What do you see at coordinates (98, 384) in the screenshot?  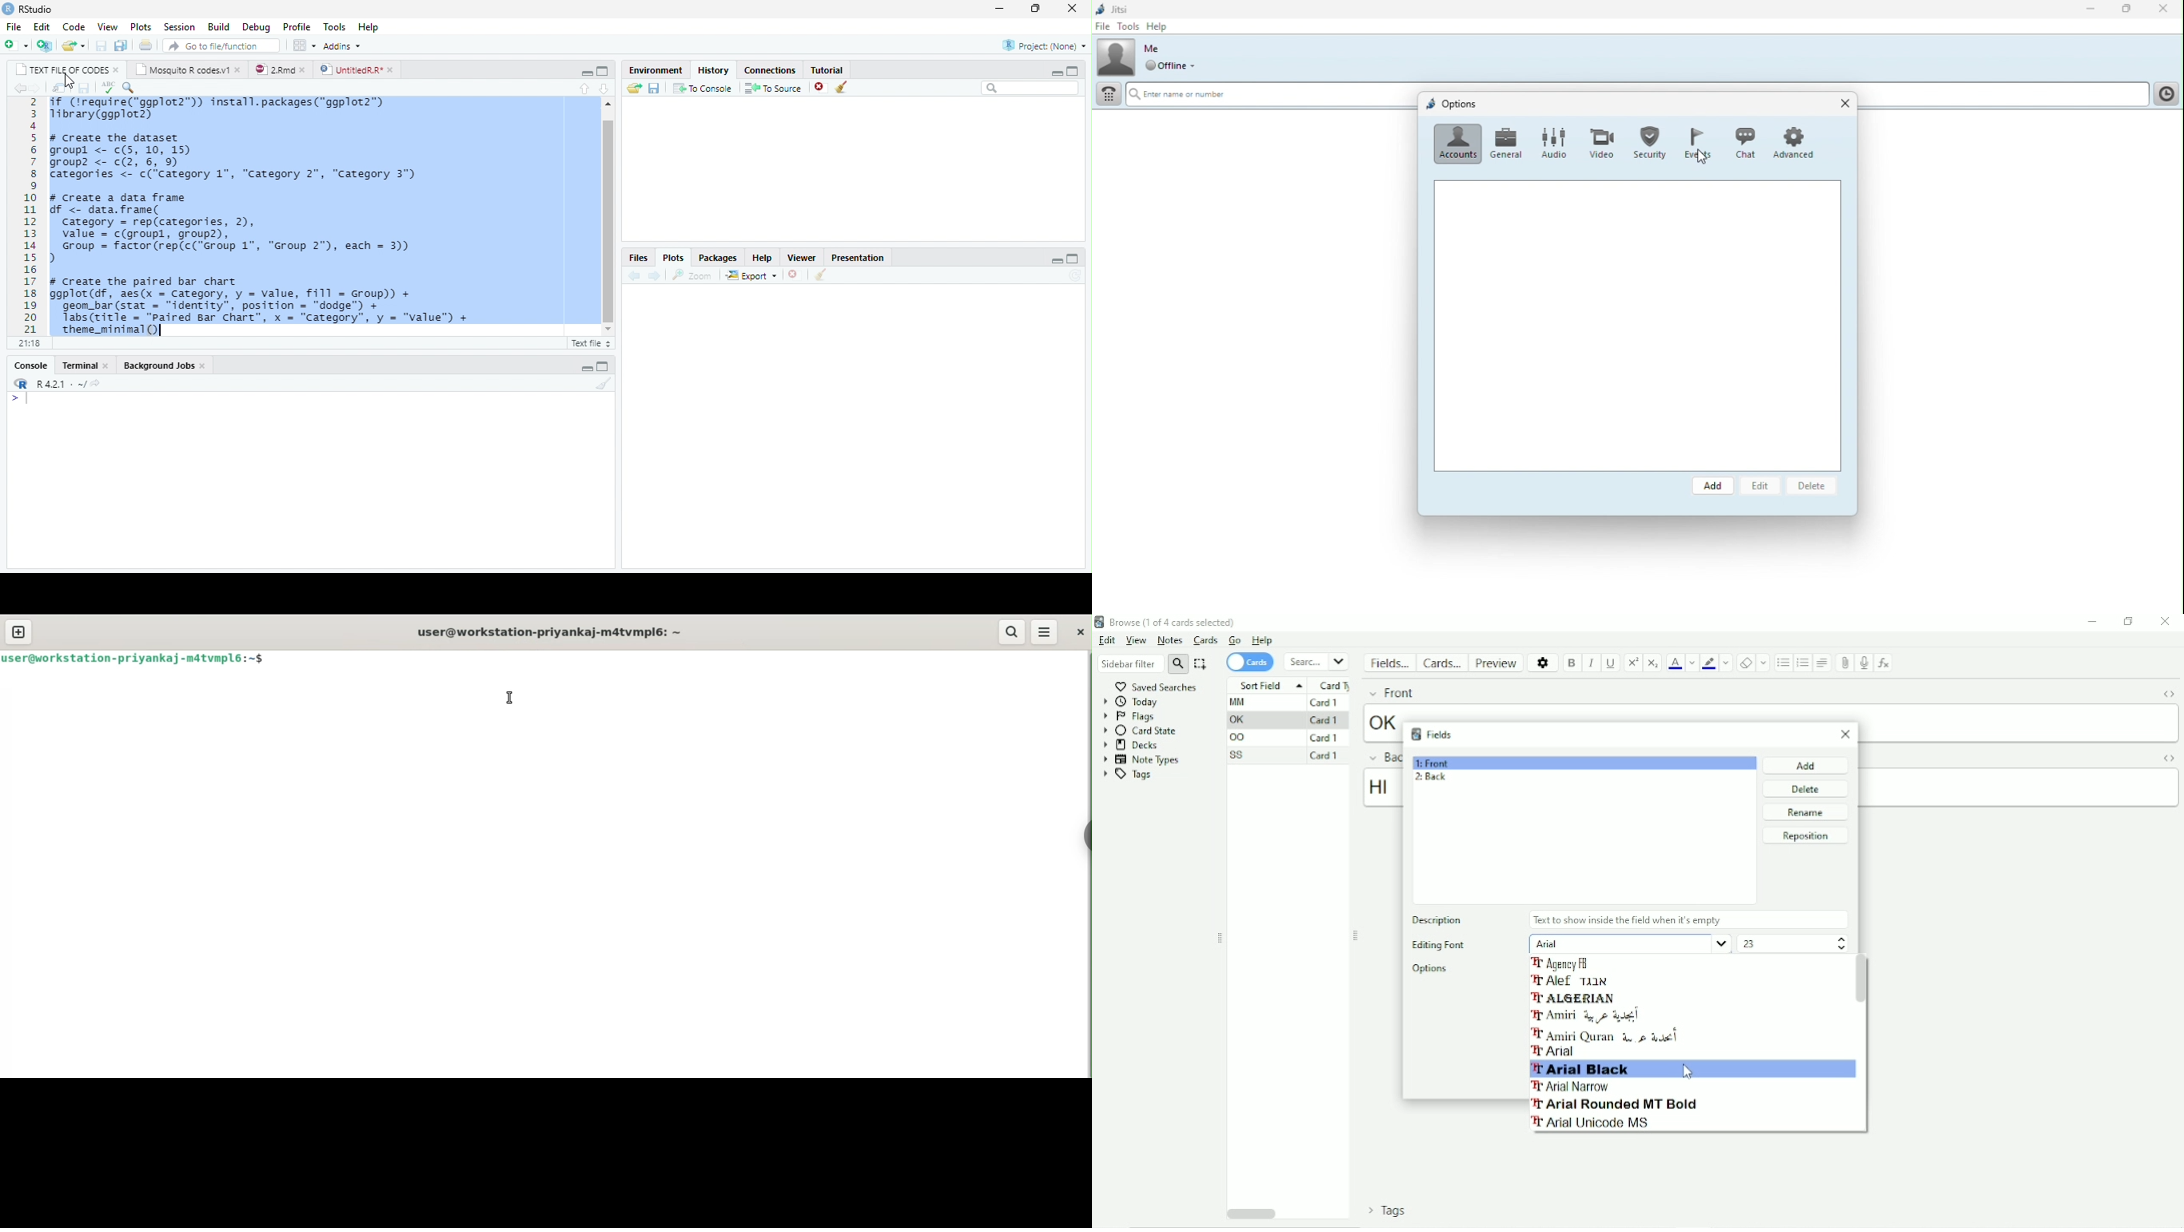 I see `share icon` at bounding box center [98, 384].